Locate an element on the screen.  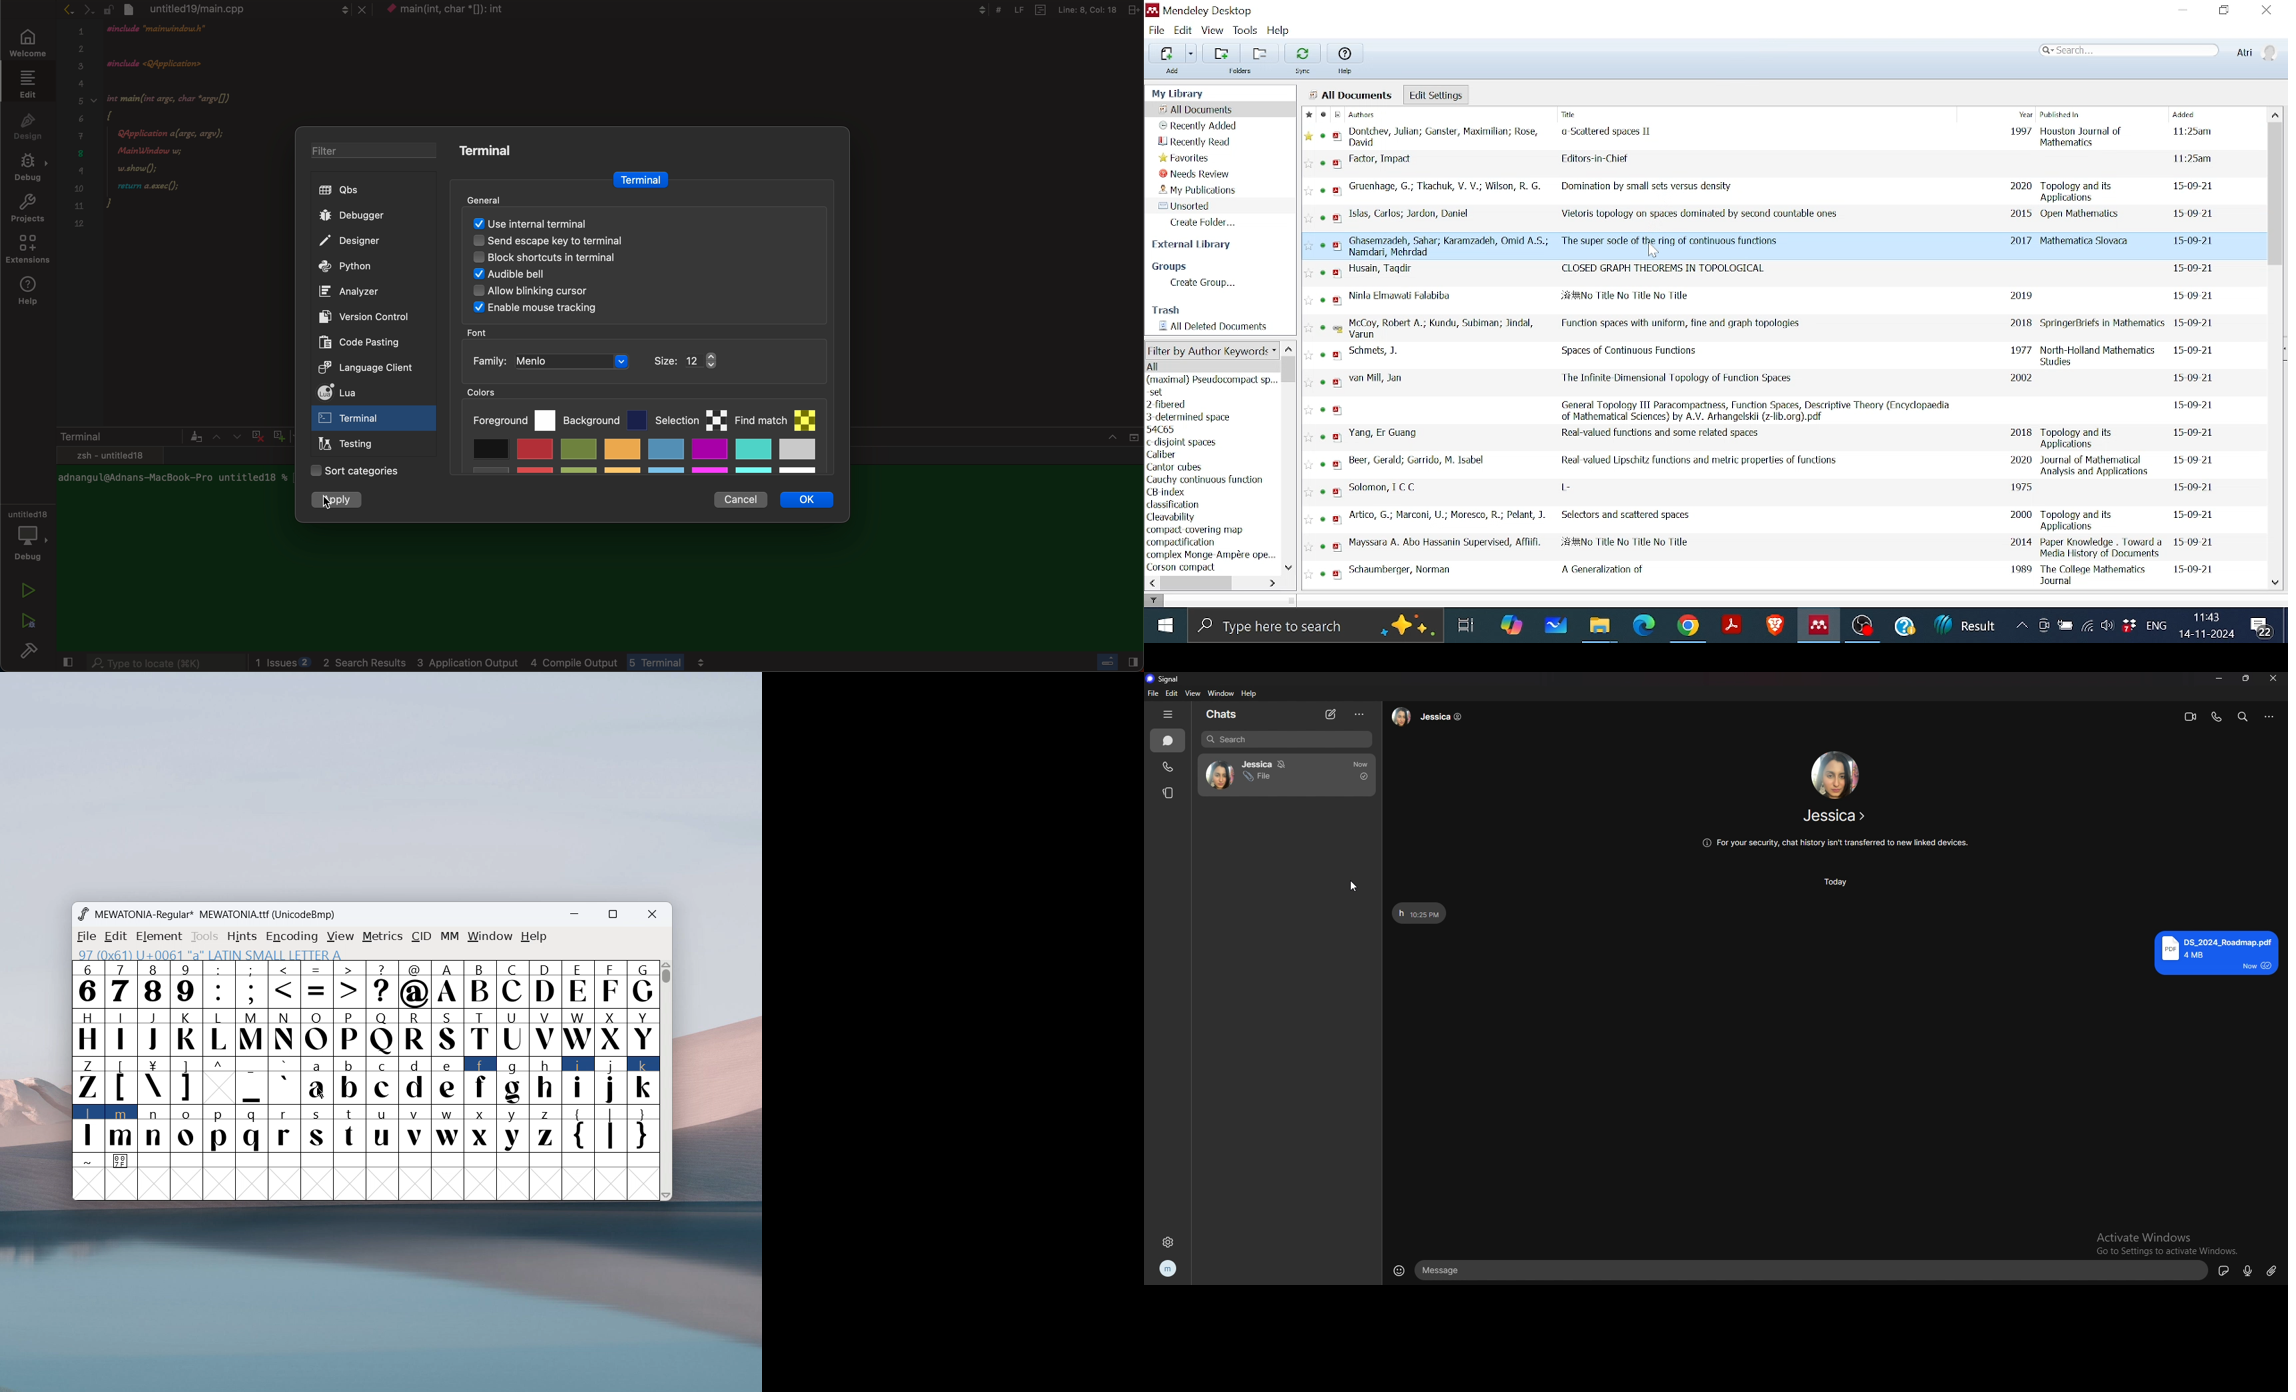
] is located at coordinates (186, 1081).